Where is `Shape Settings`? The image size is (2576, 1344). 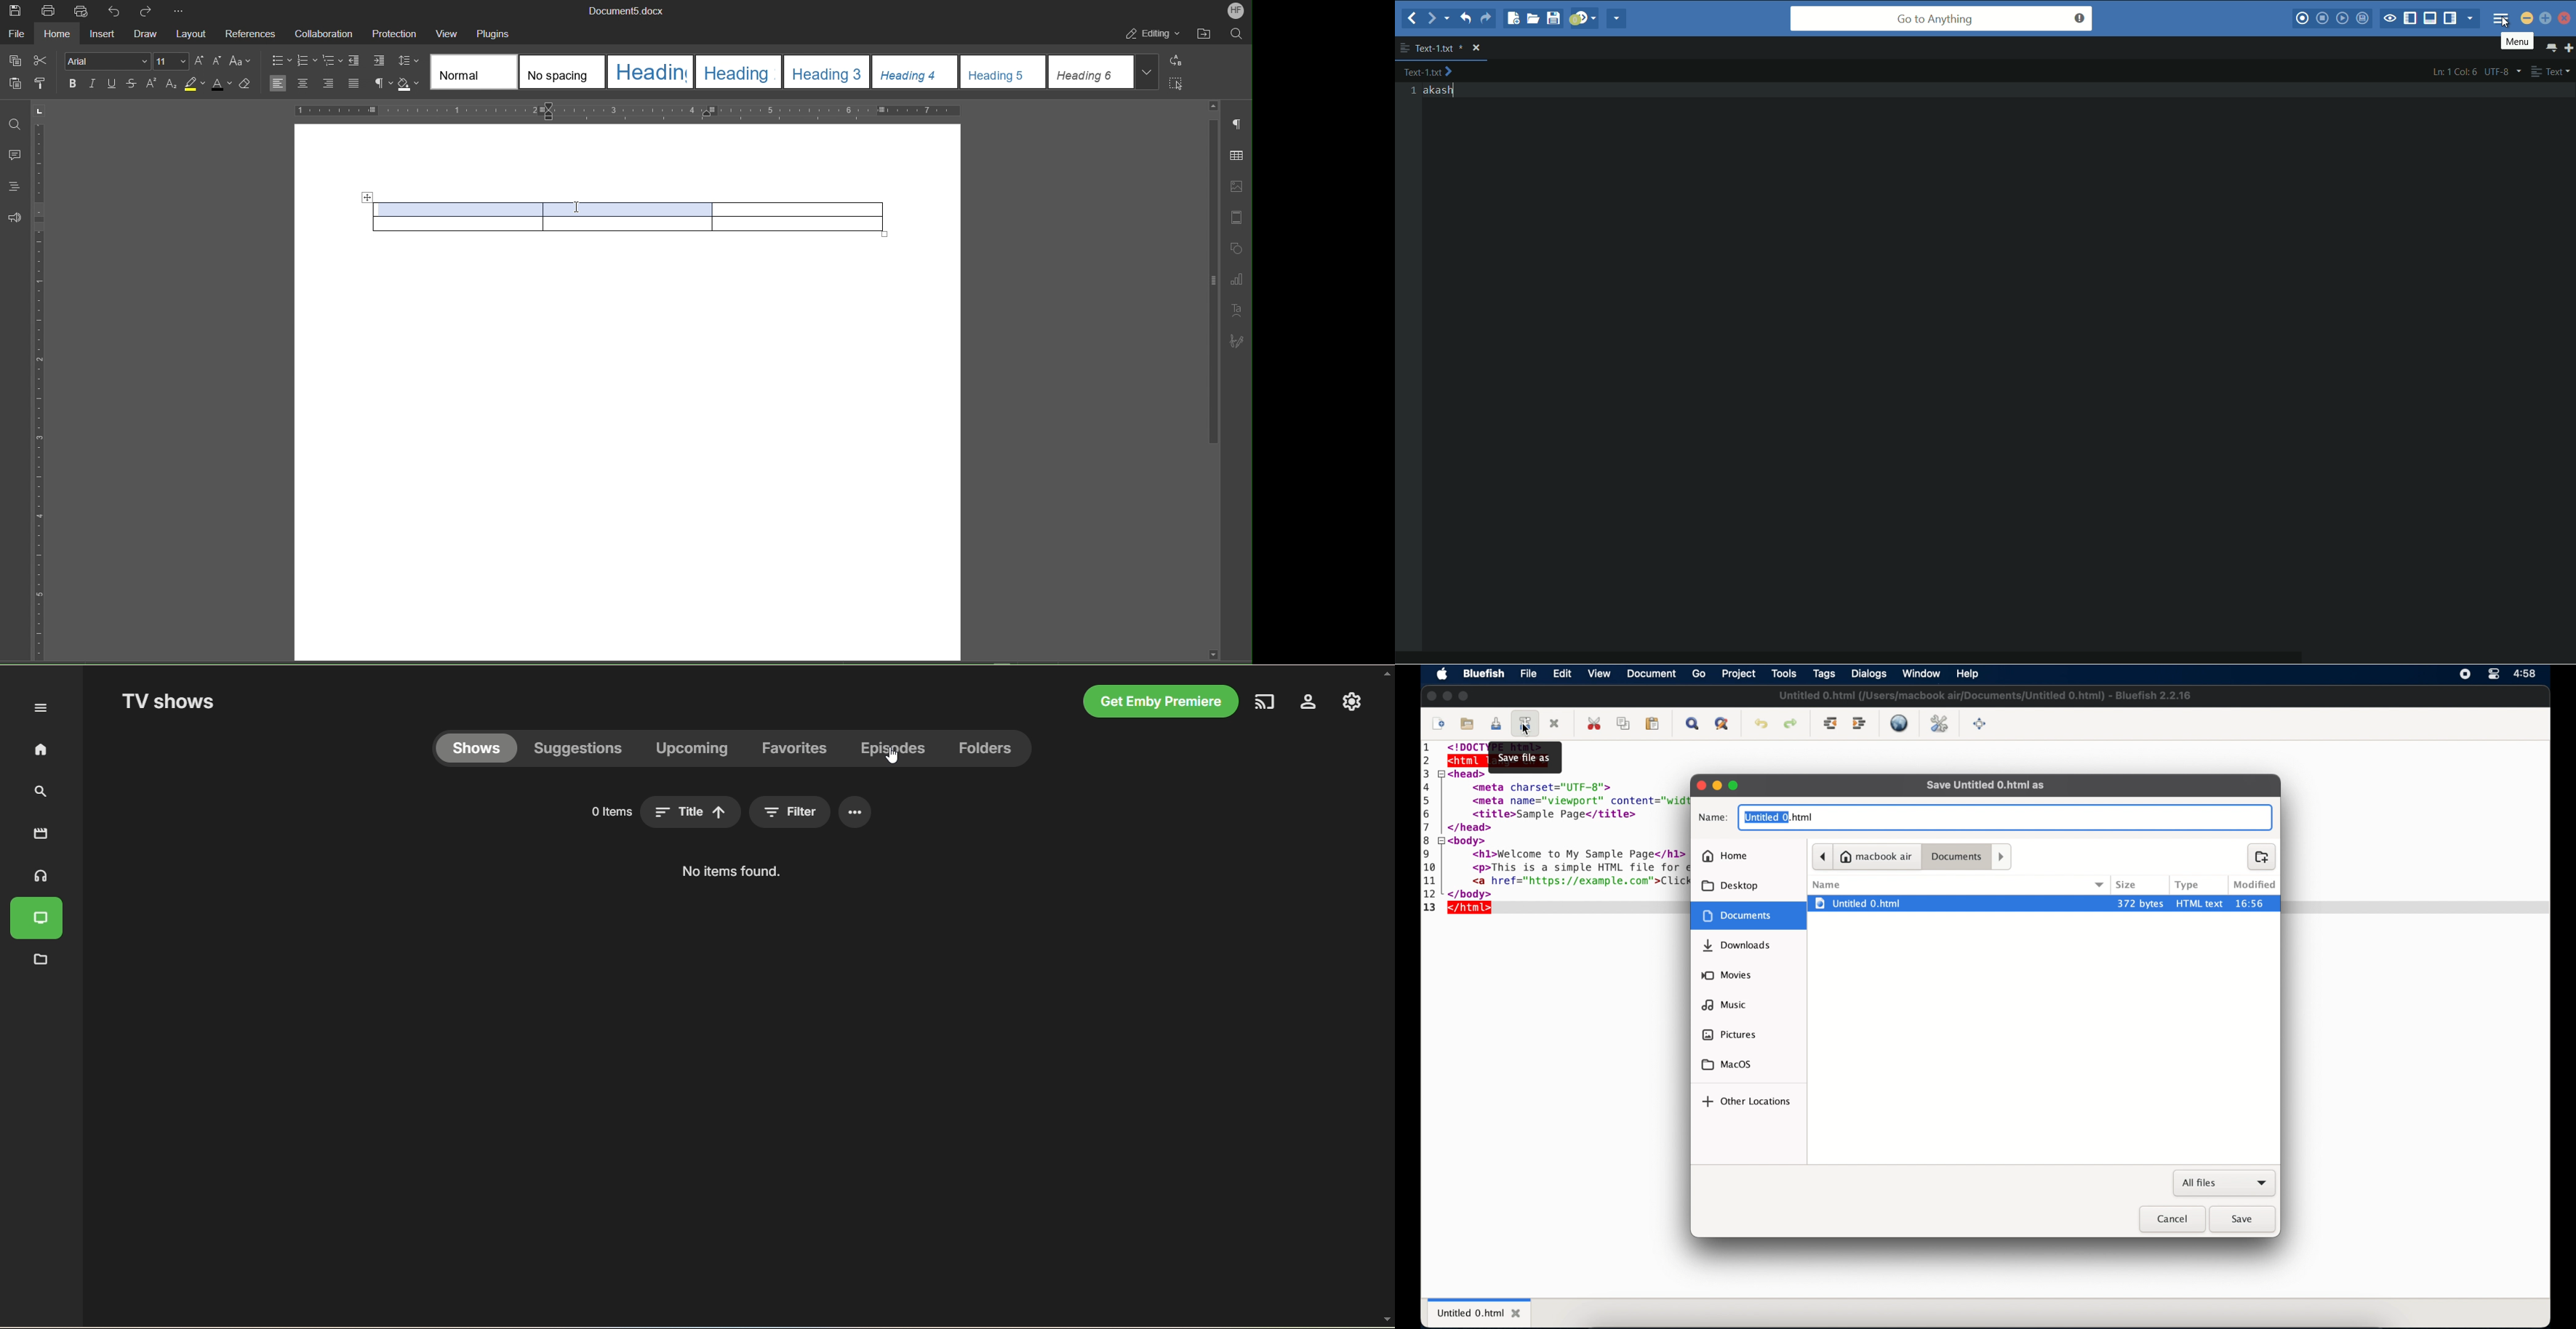
Shape Settings is located at coordinates (1238, 249).